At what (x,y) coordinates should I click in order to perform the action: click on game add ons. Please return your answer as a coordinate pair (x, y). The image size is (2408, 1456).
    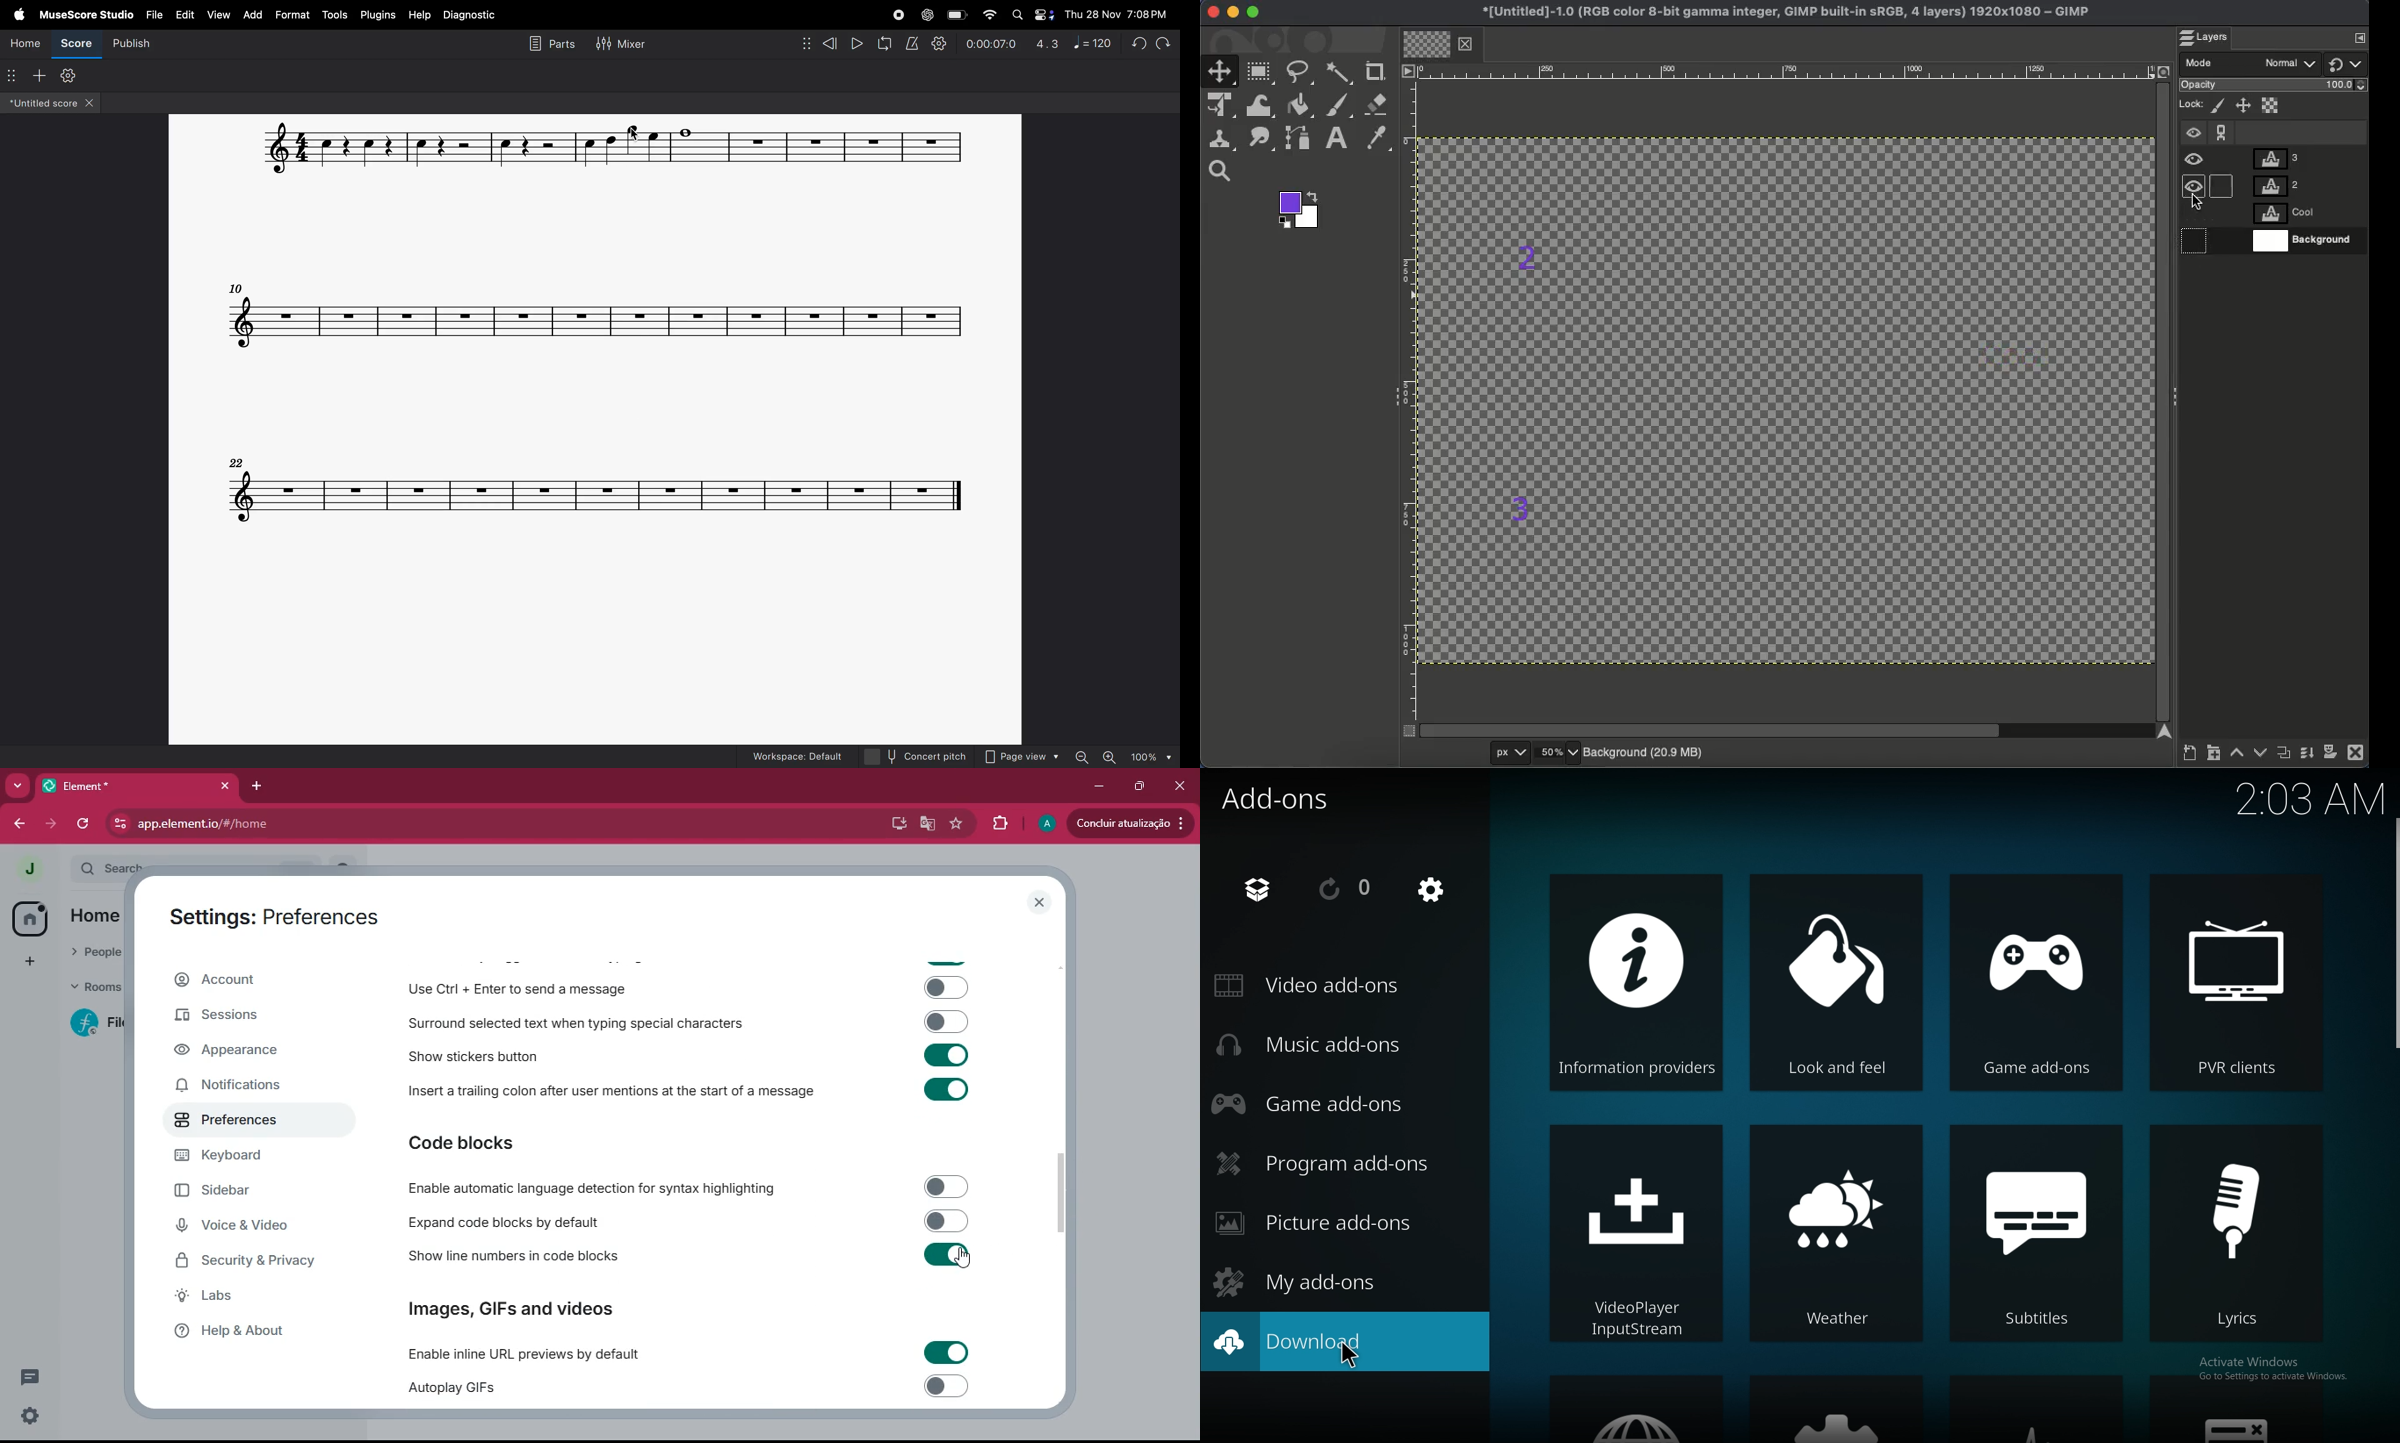
    Looking at the image, I should click on (2036, 979).